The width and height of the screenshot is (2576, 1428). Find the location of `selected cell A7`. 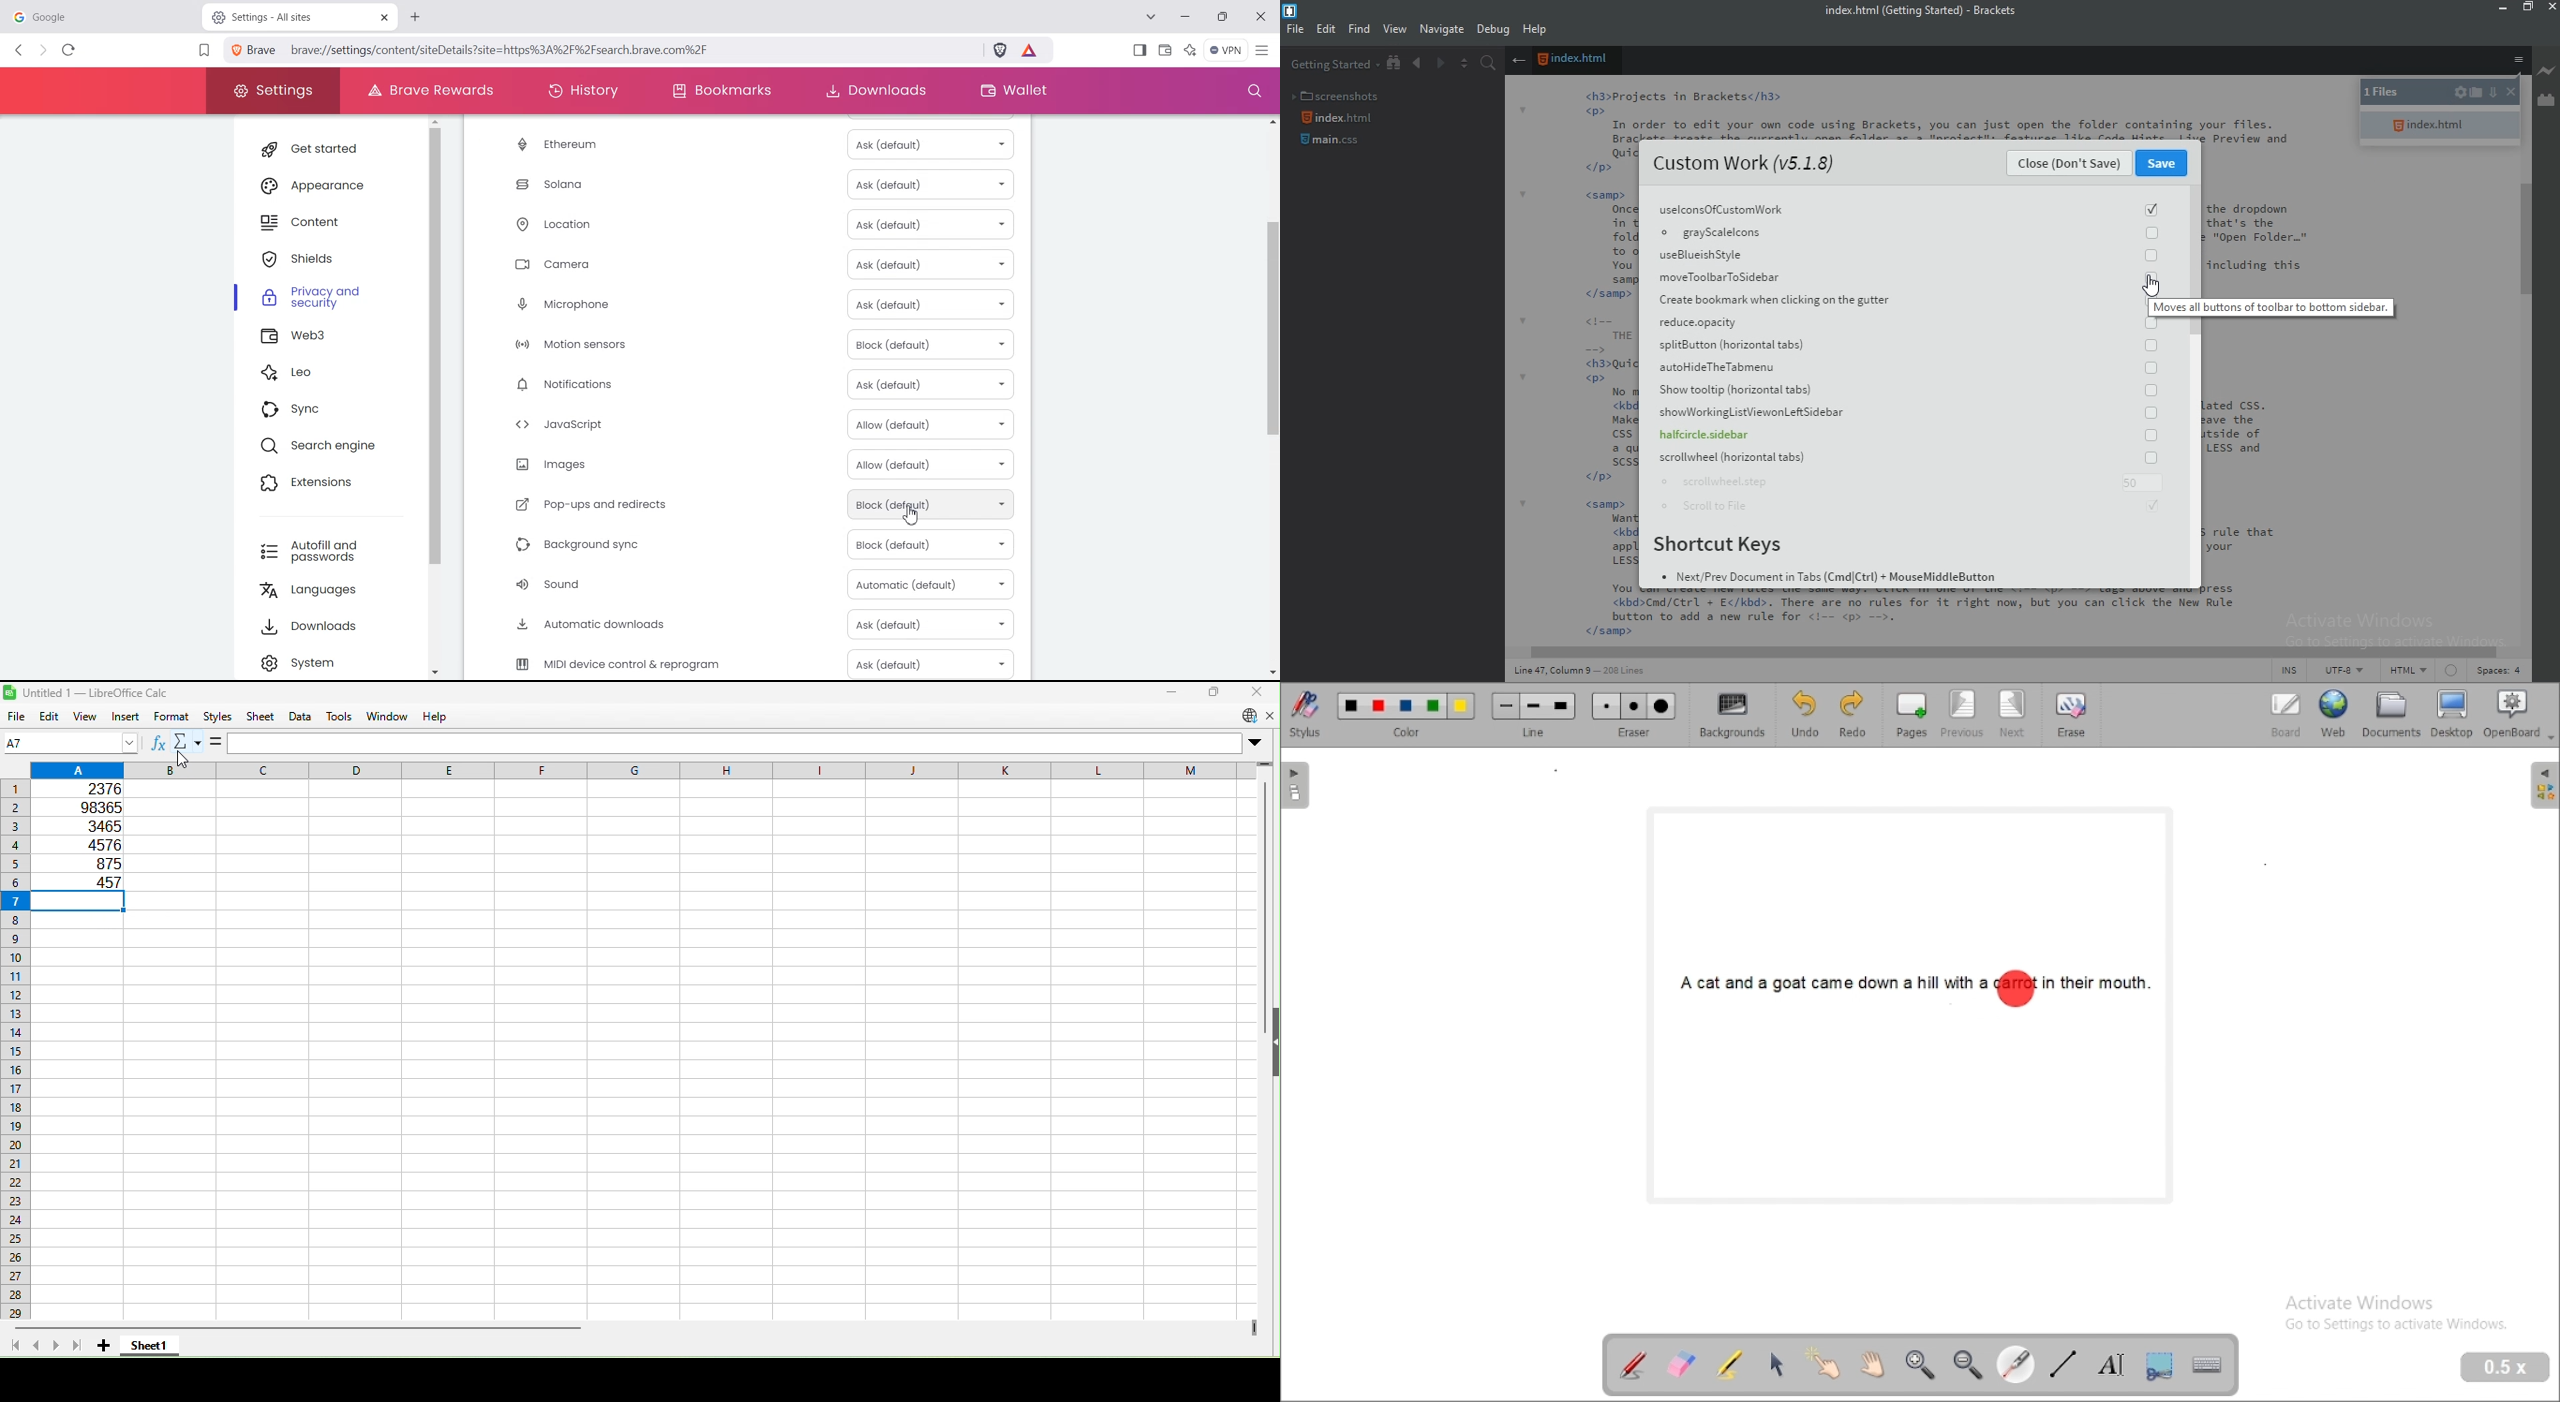

selected cell A7 is located at coordinates (81, 902).